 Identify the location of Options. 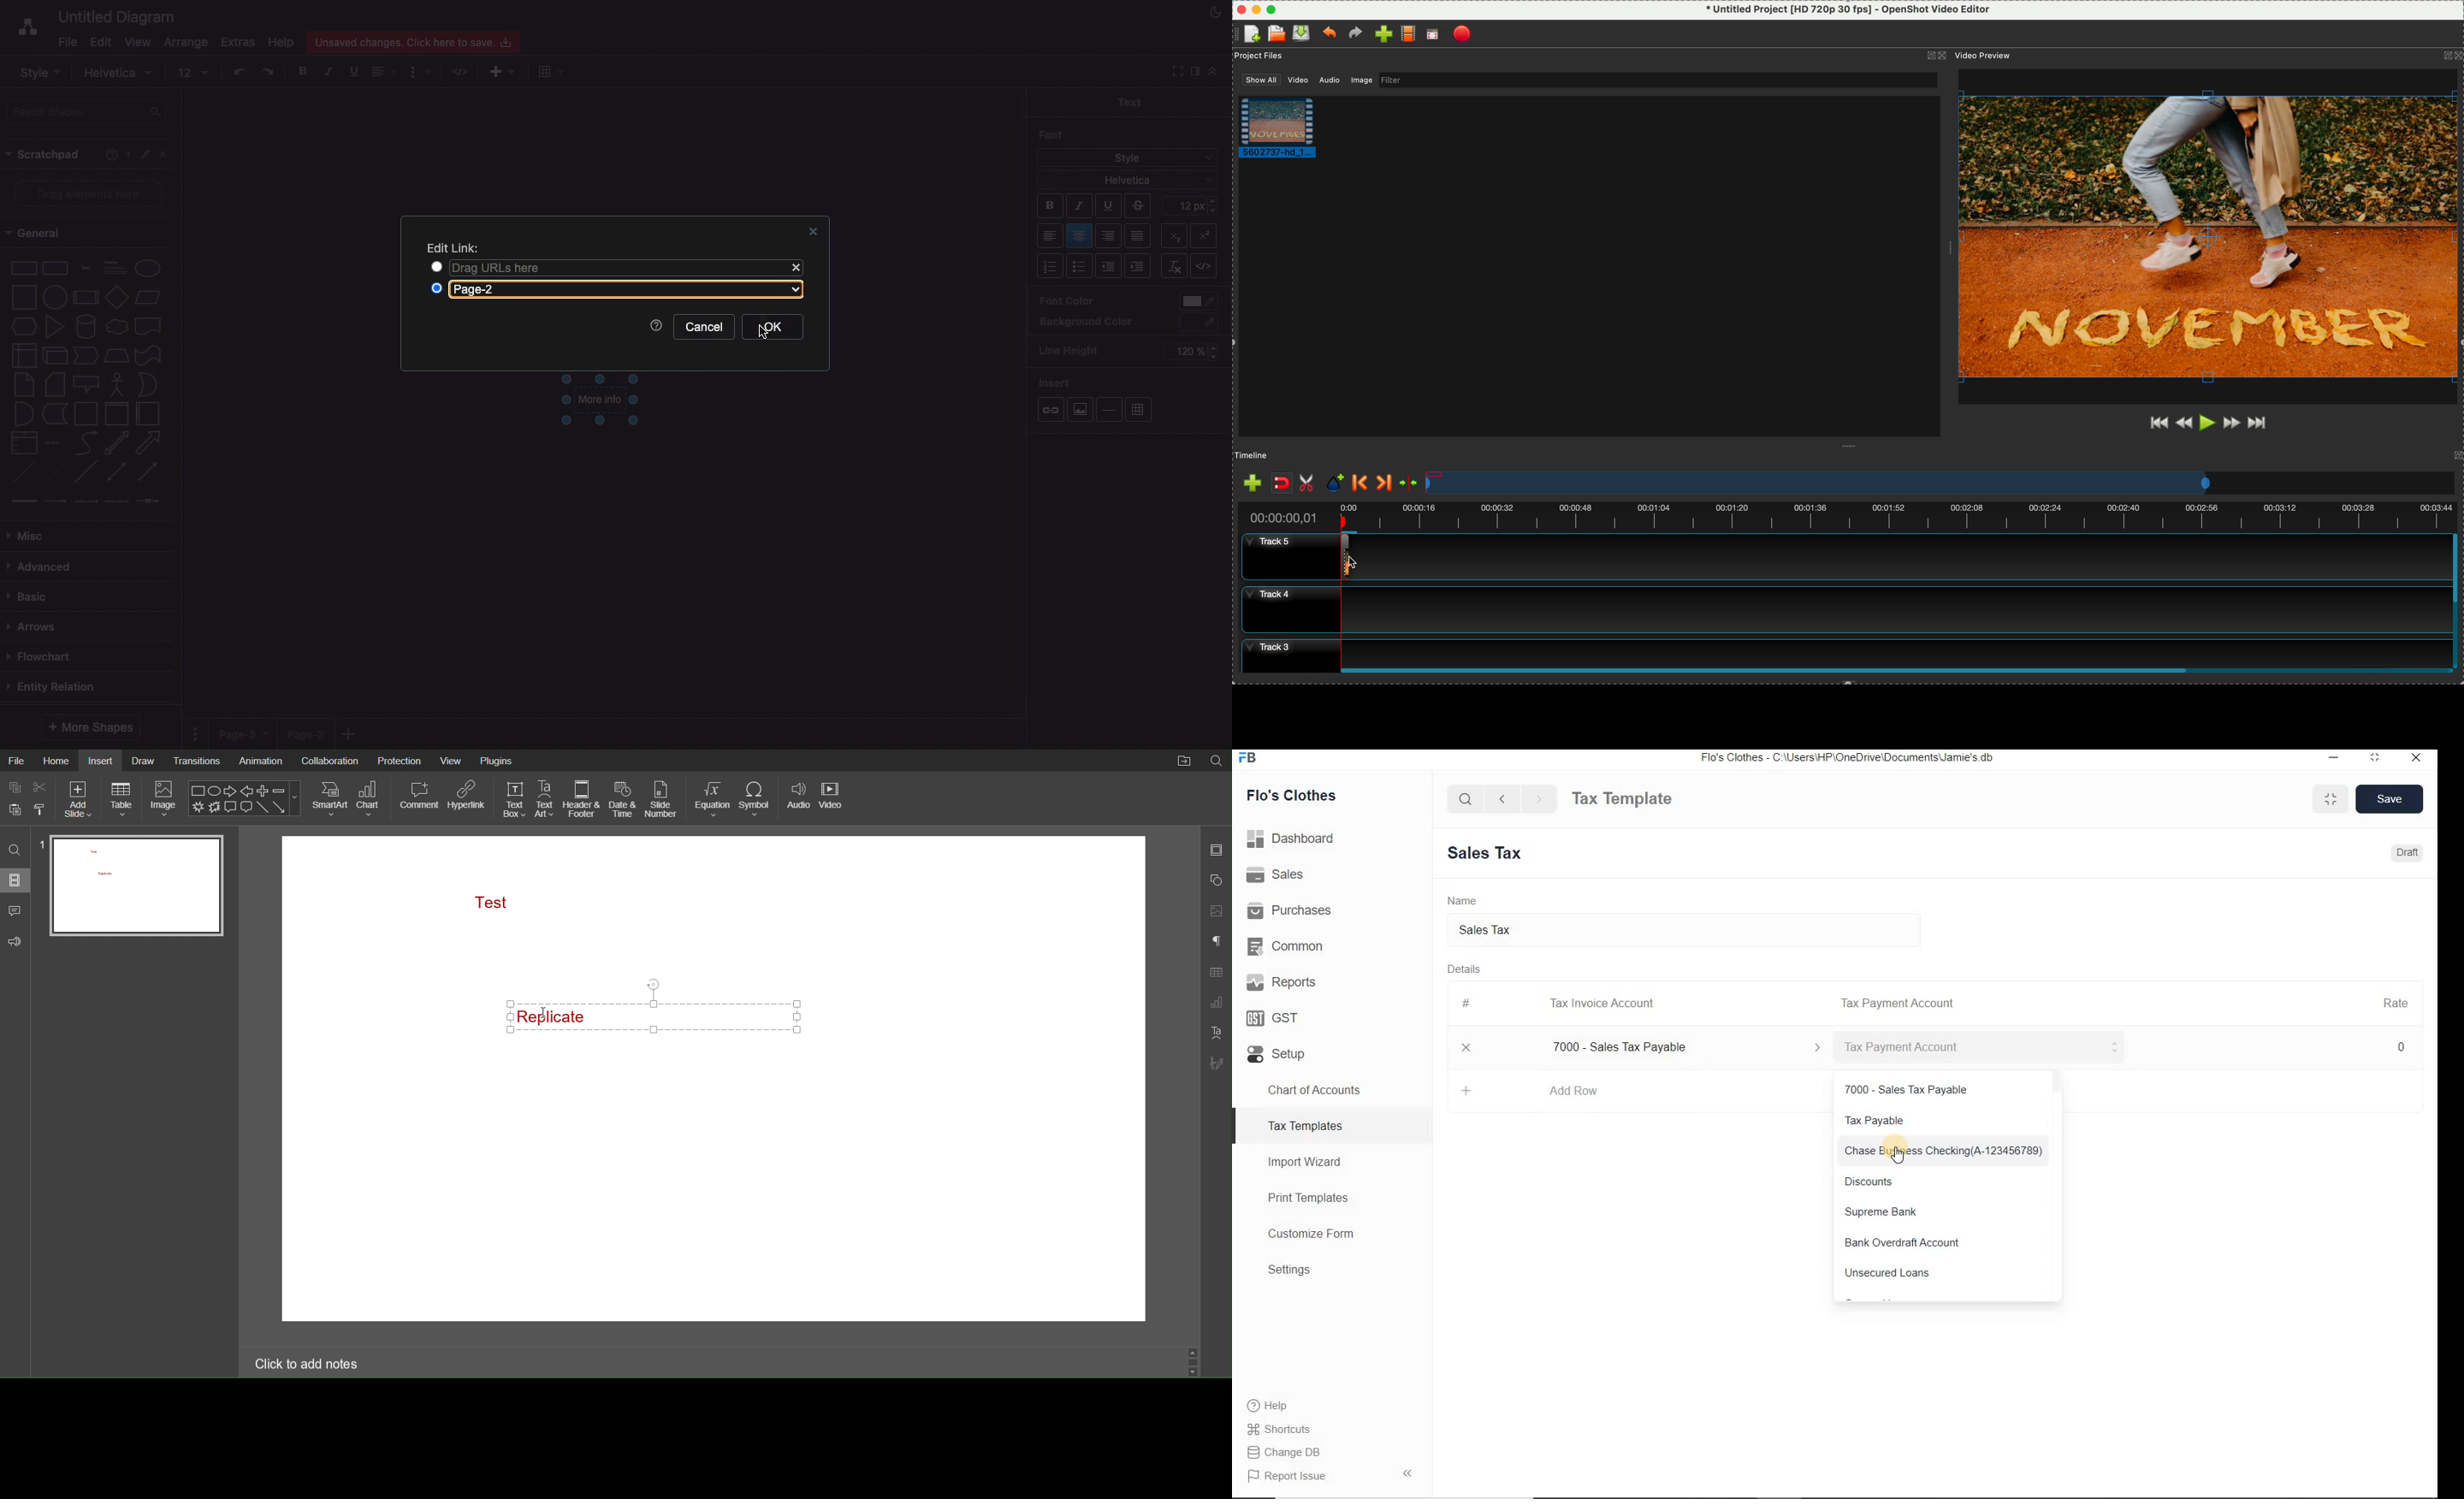
(197, 733).